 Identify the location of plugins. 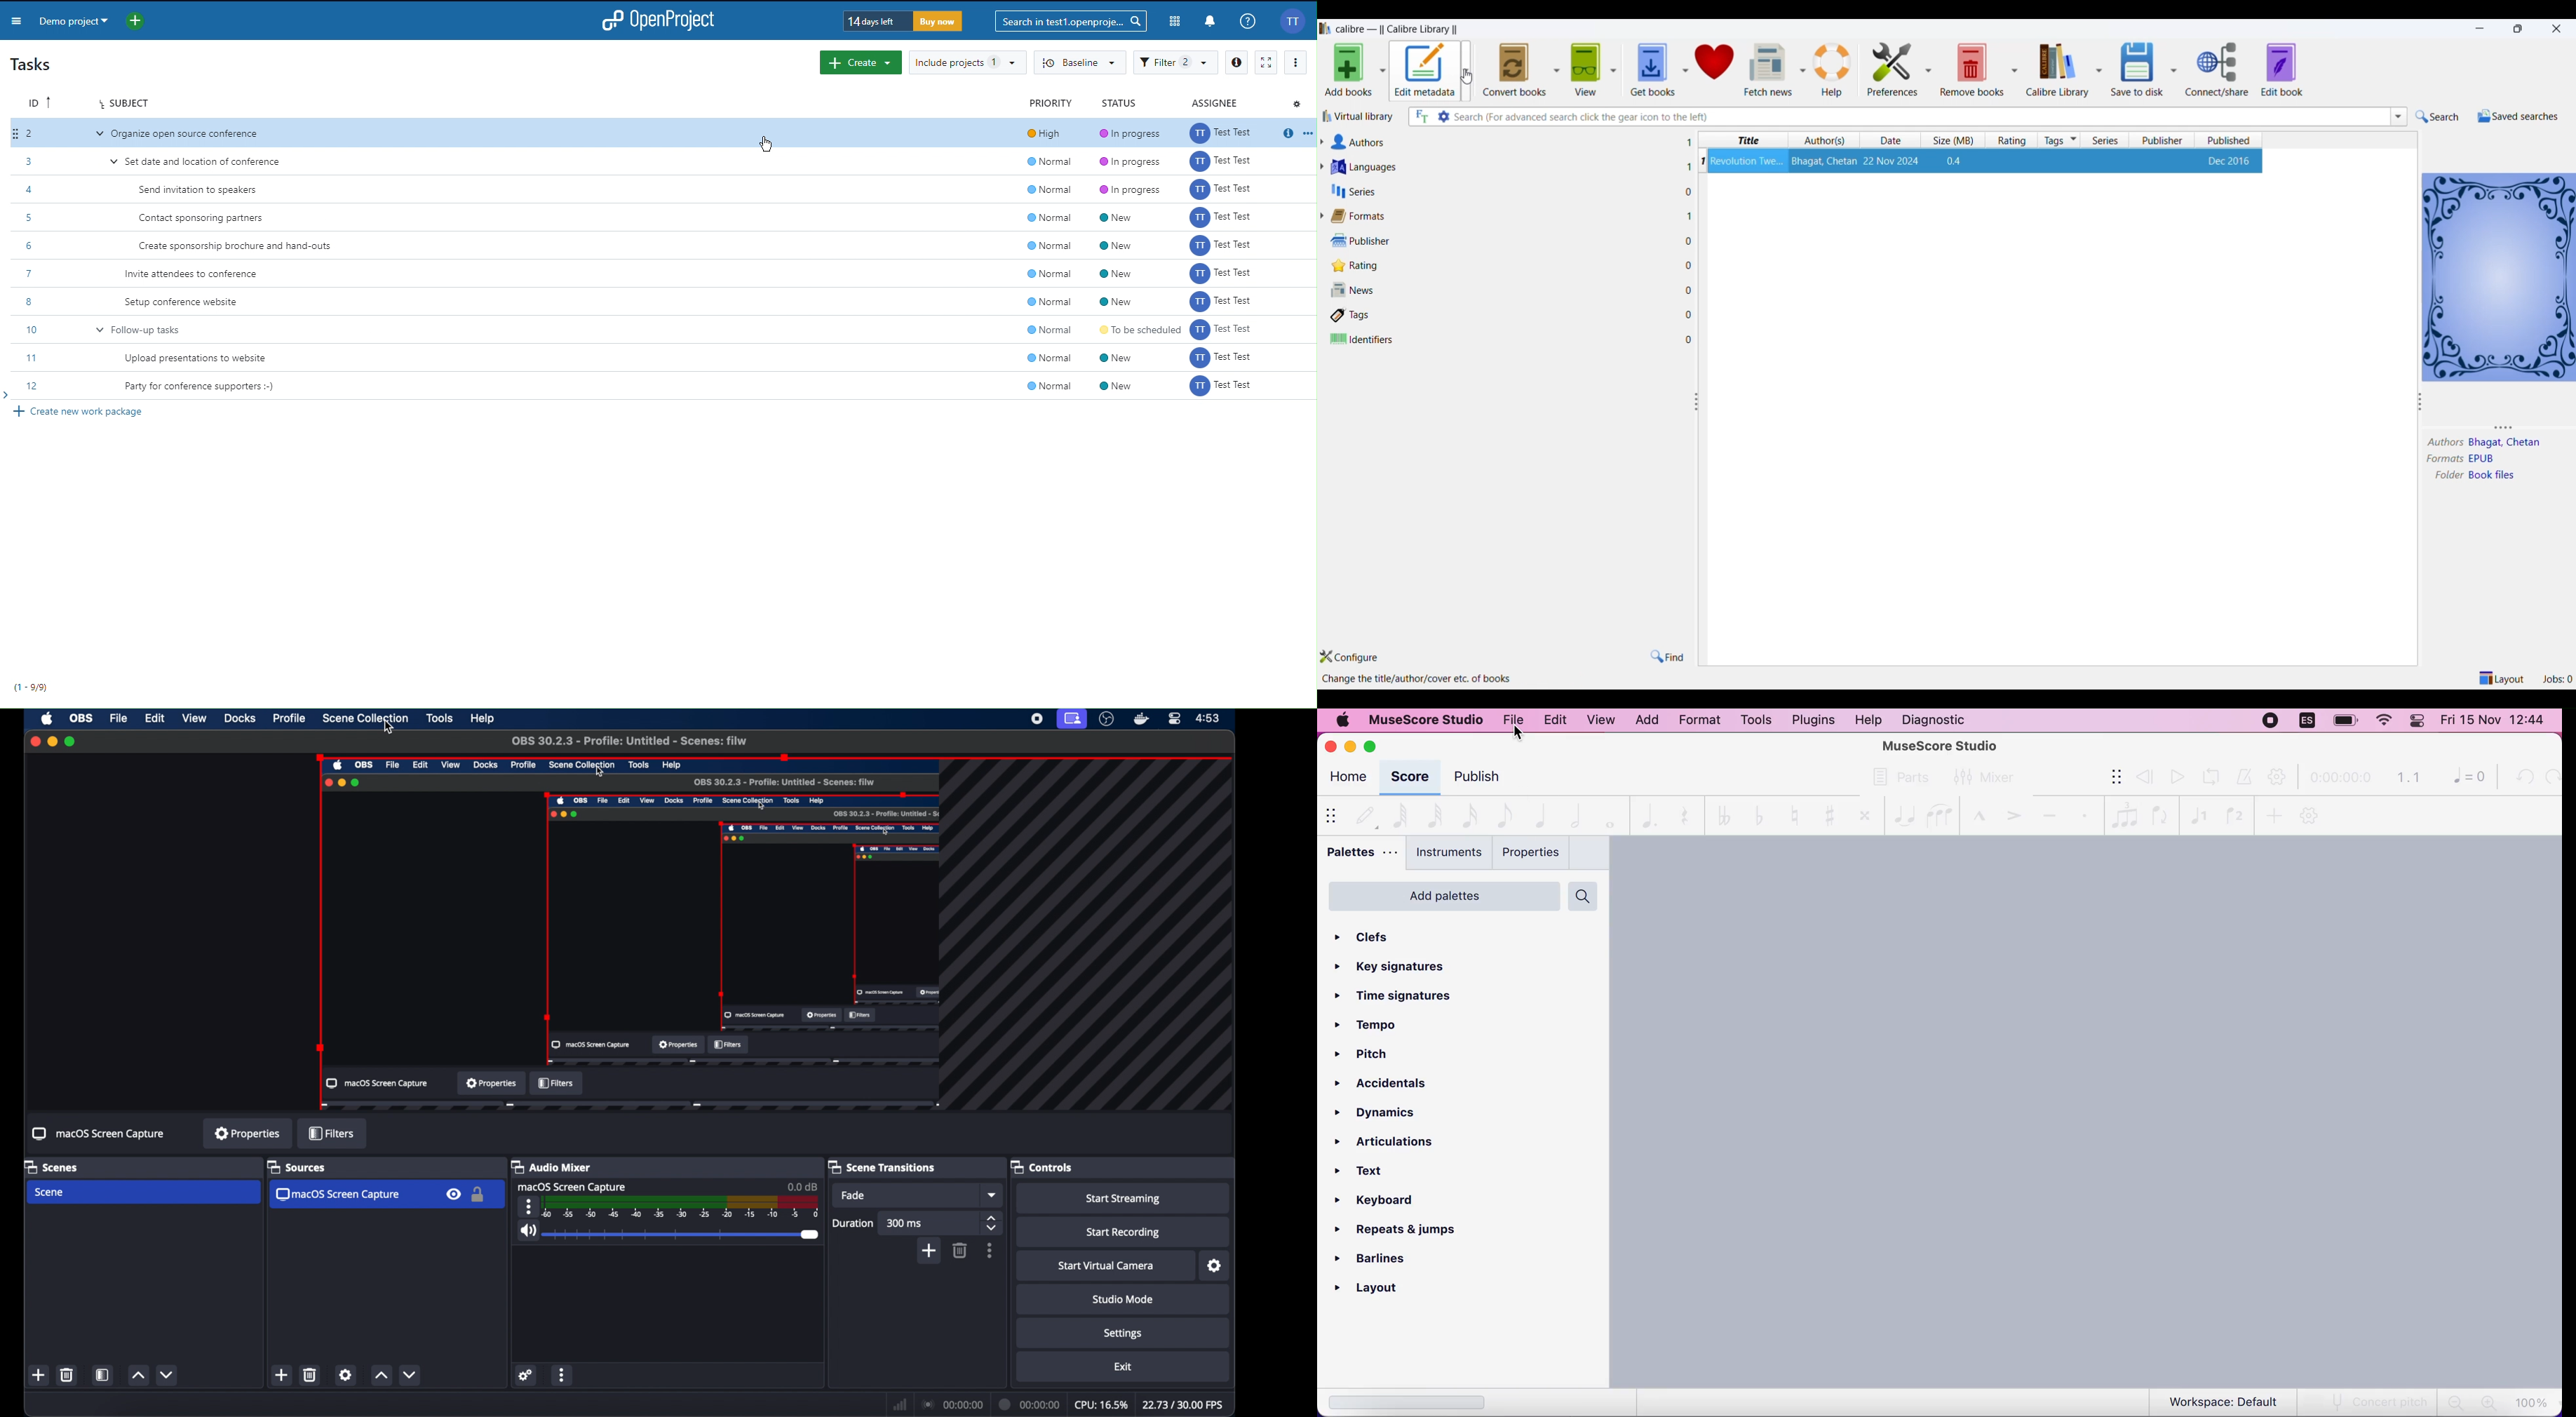
(1812, 720).